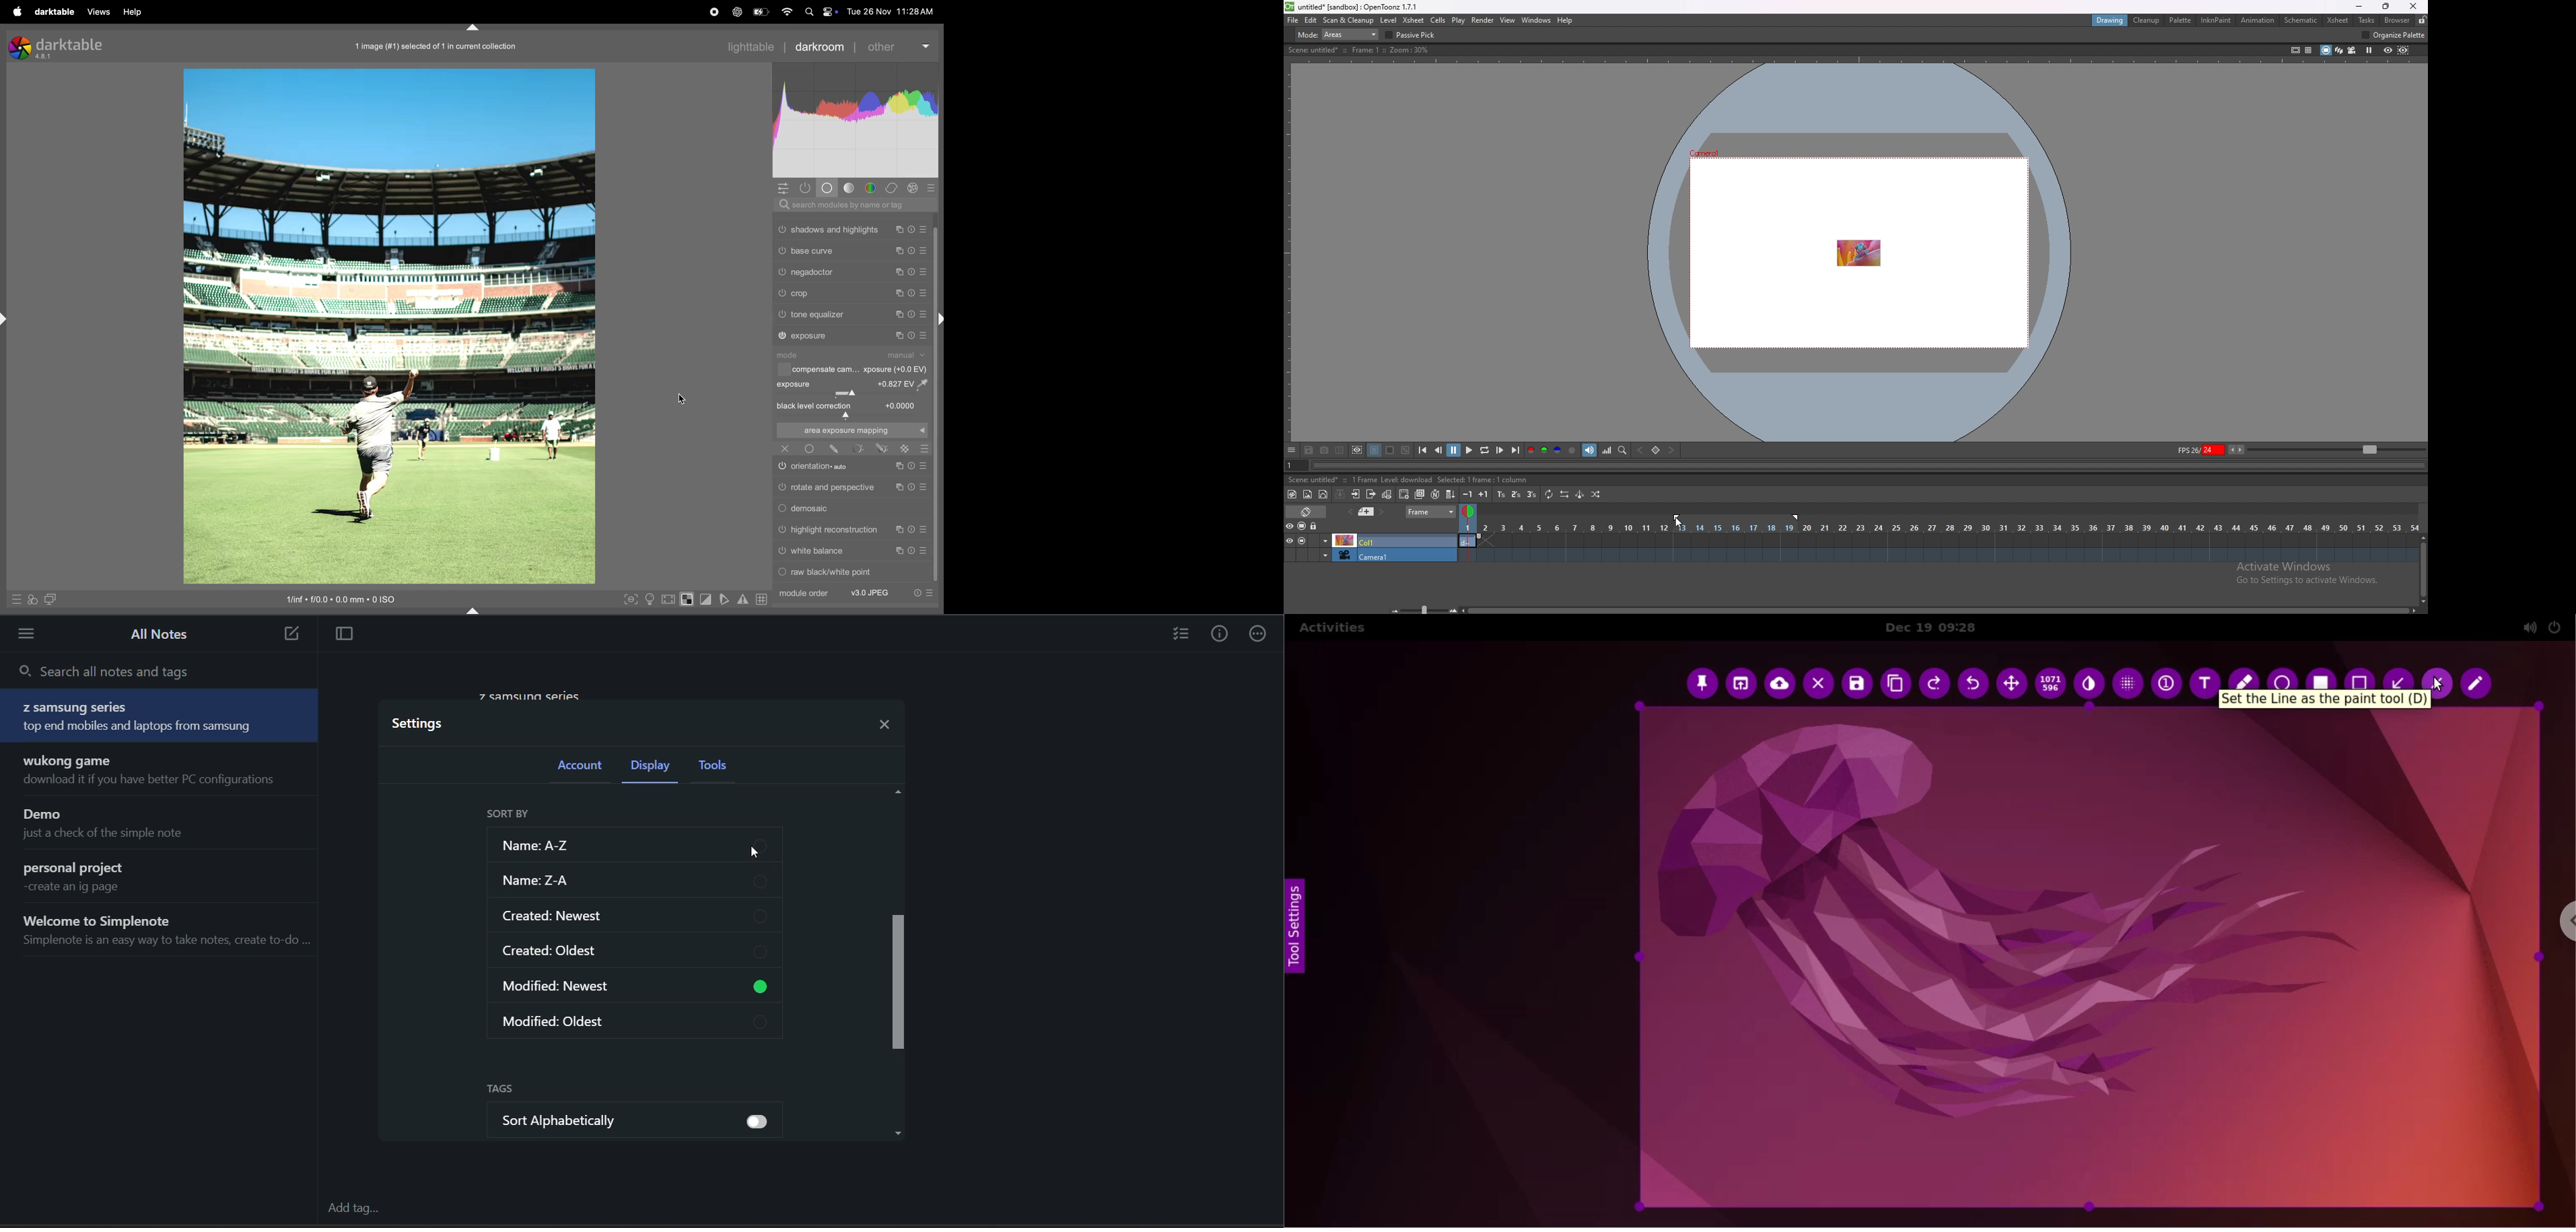 This screenshot has height=1232, width=2576. Describe the element at coordinates (1340, 494) in the screenshot. I see `collapse` at that location.